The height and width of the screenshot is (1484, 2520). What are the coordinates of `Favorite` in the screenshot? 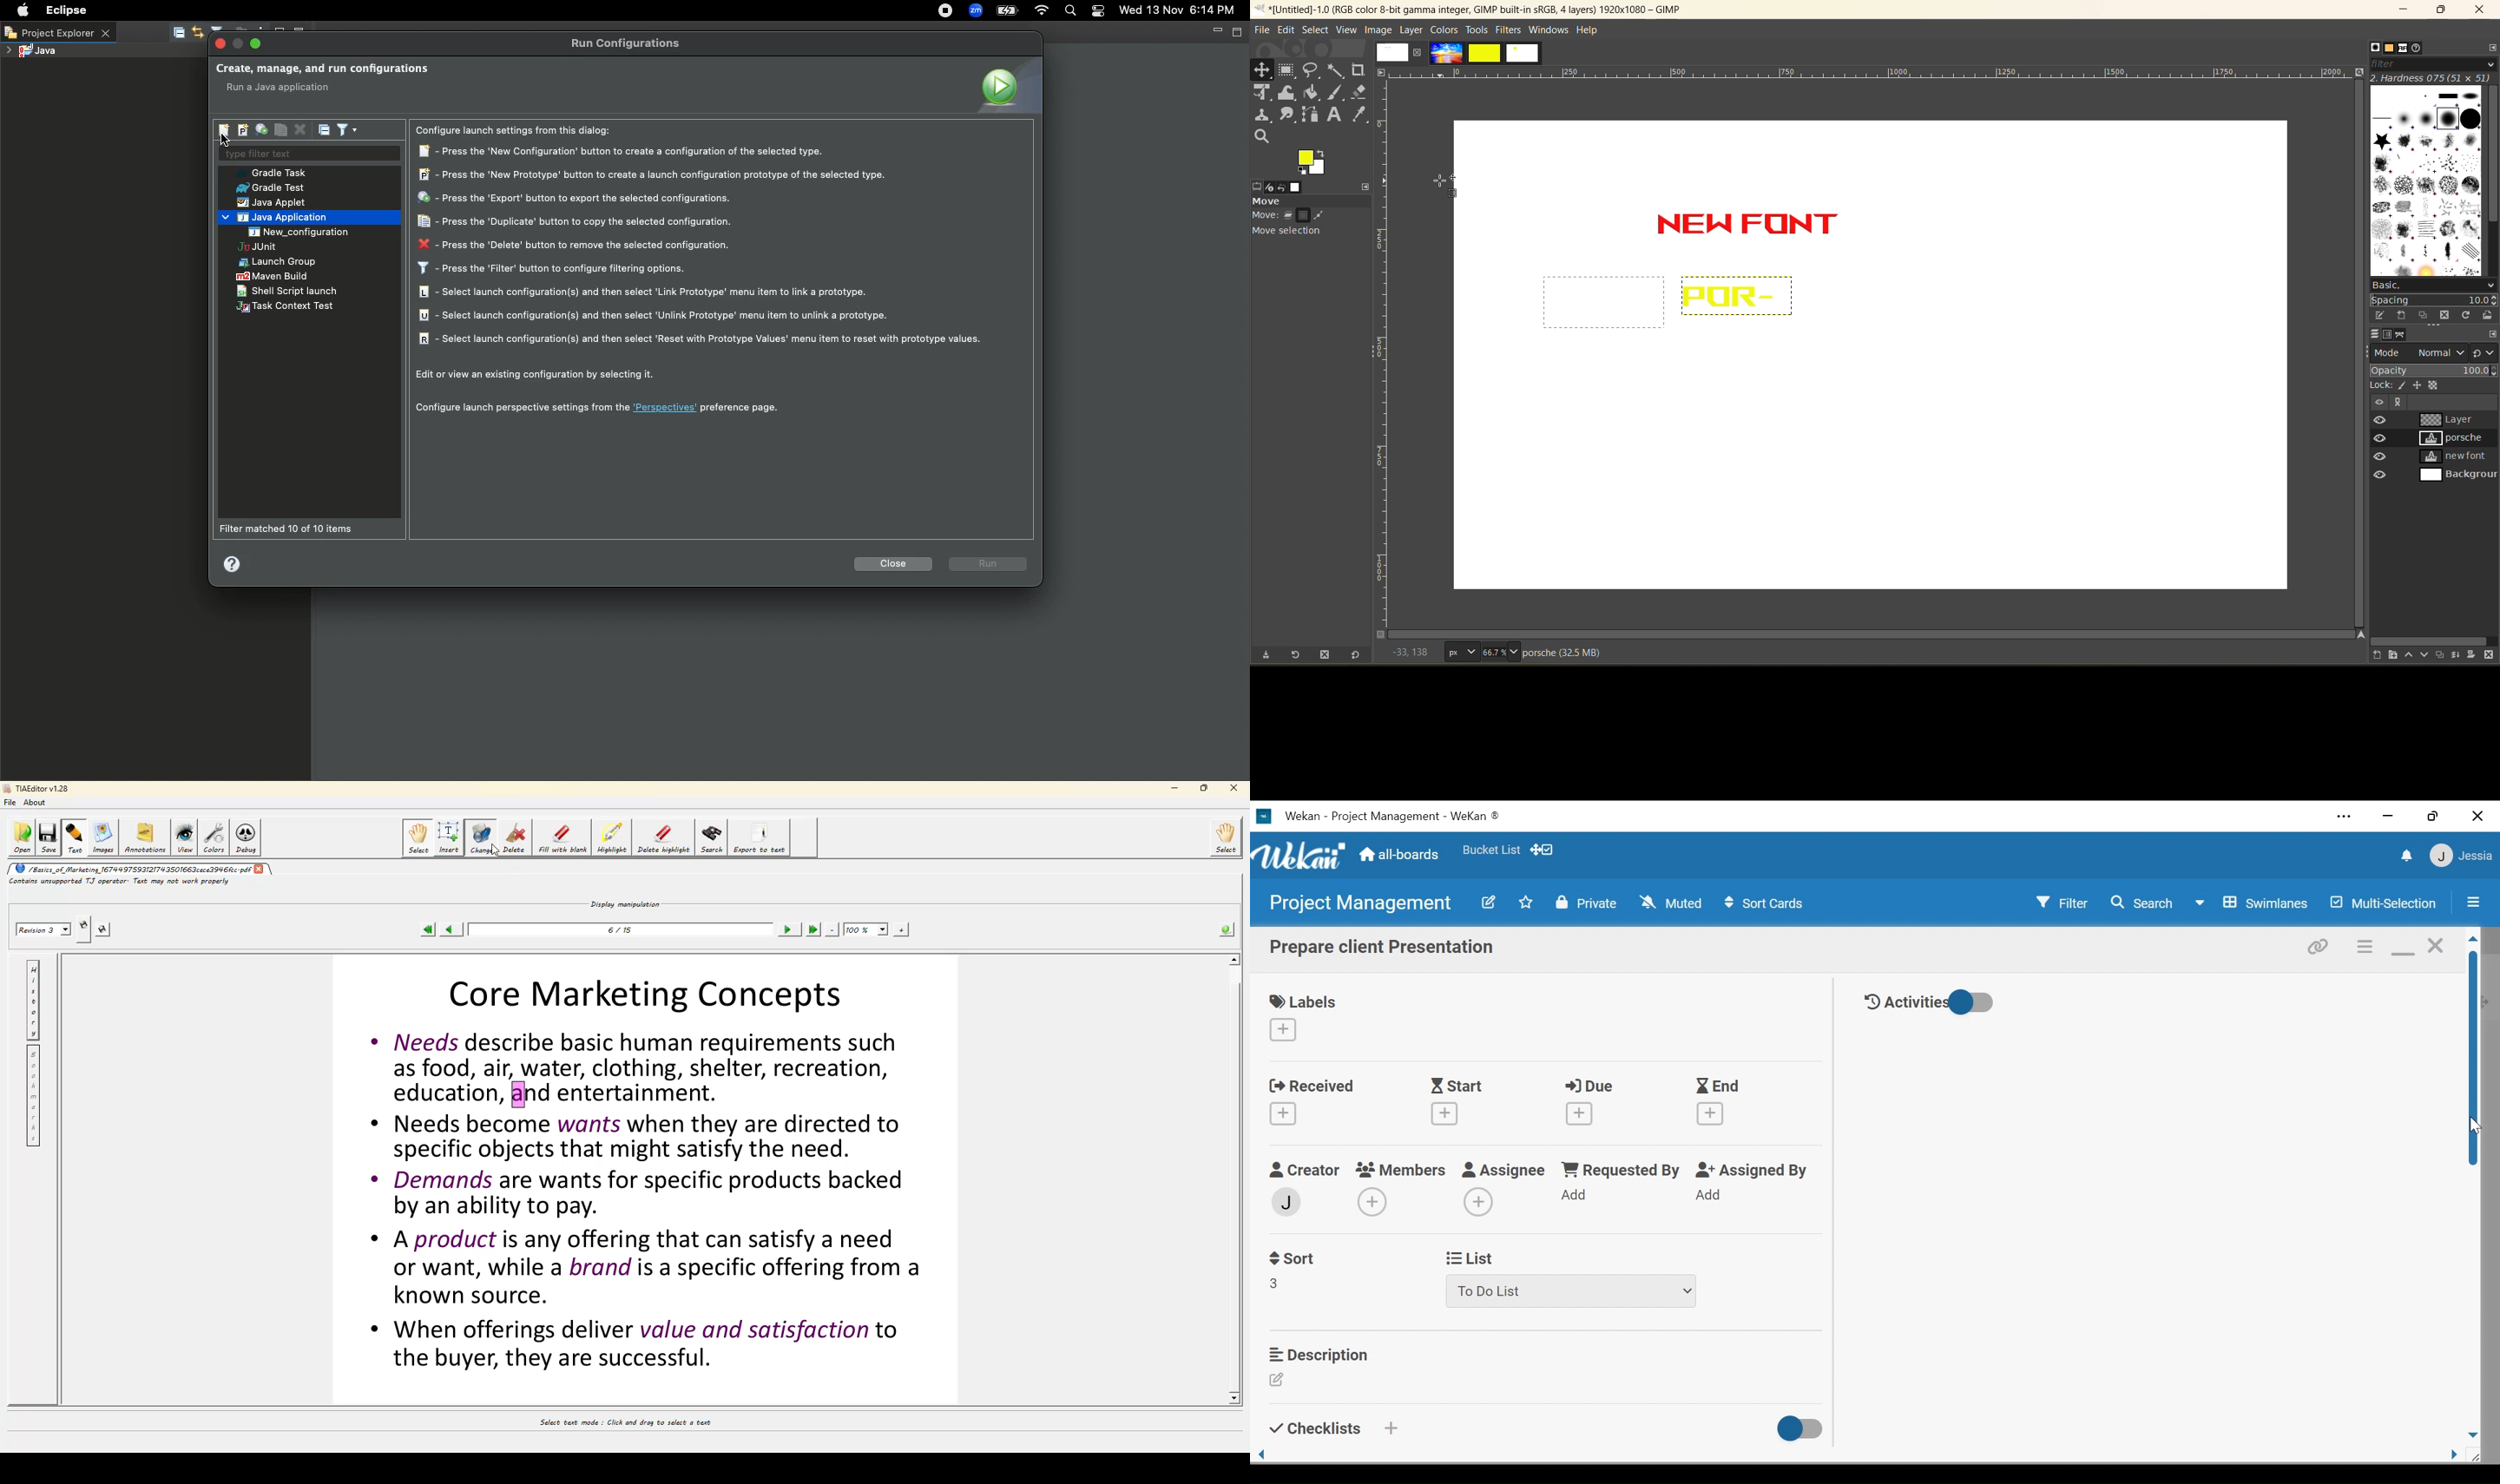 It's located at (1492, 849).